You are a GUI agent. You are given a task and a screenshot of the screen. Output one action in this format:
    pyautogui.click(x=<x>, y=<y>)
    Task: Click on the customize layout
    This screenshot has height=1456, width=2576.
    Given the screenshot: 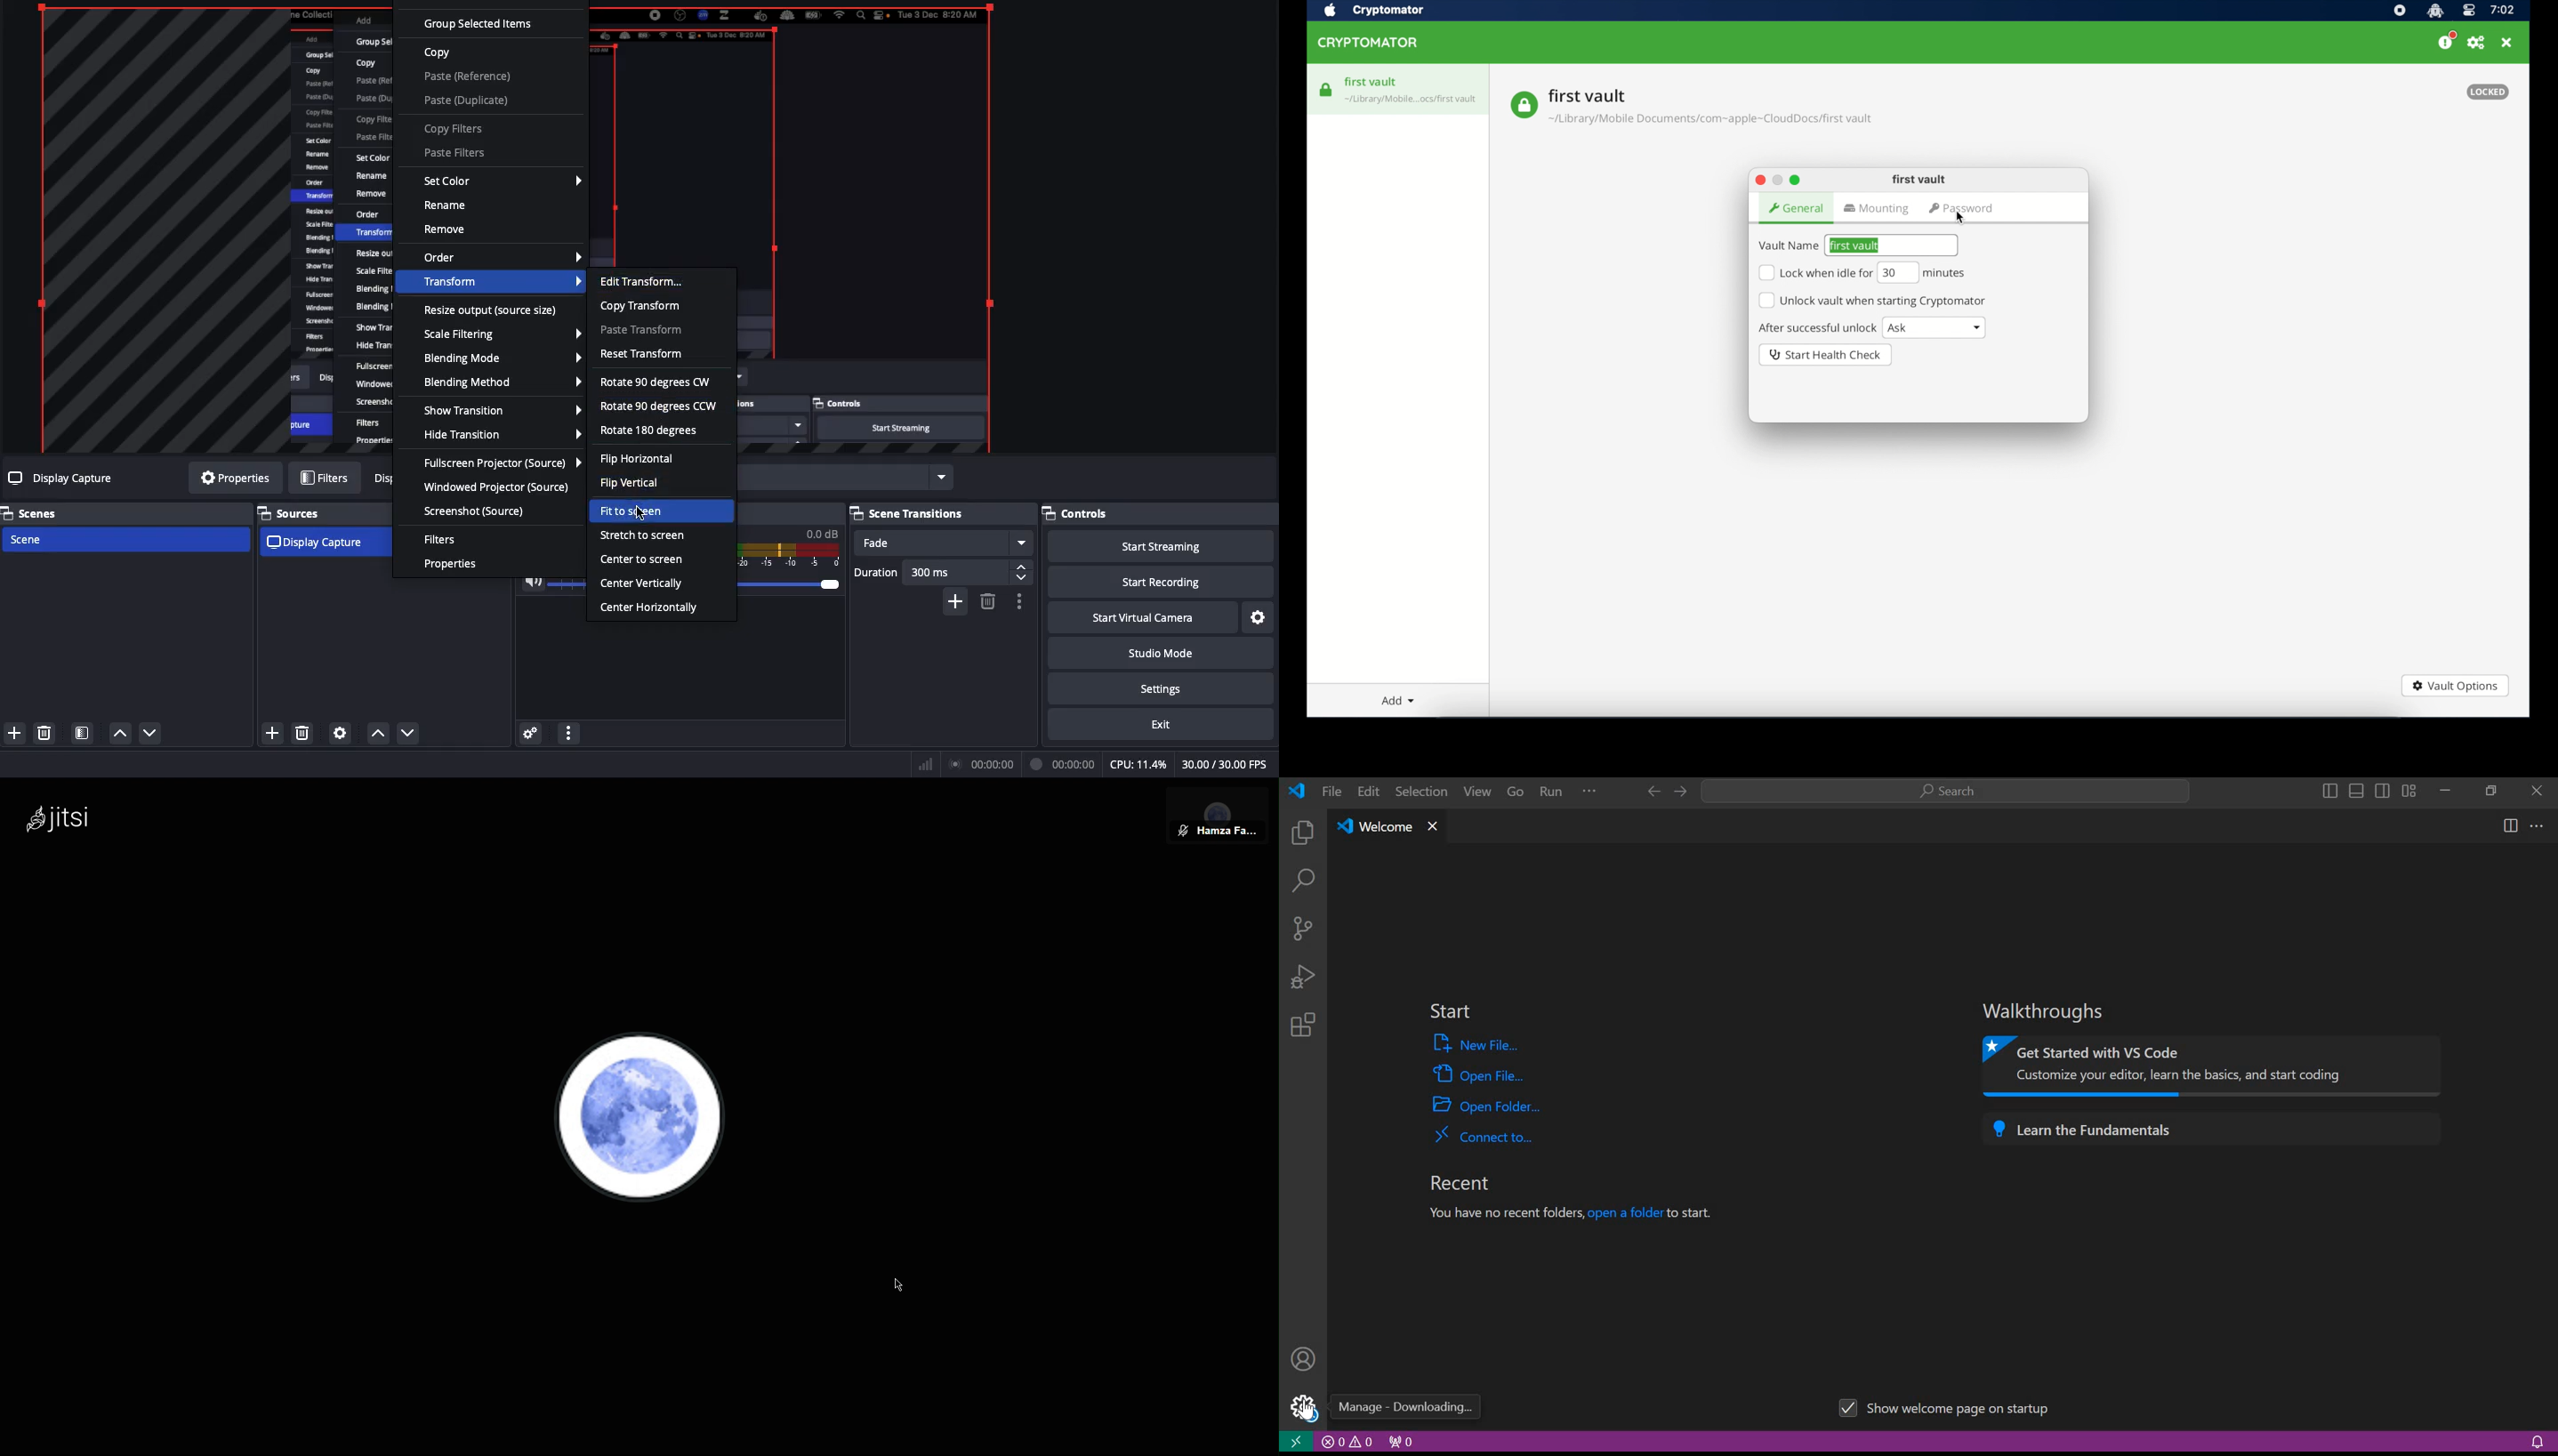 What is the action you would take?
    pyautogui.click(x=2409, y=790)
    